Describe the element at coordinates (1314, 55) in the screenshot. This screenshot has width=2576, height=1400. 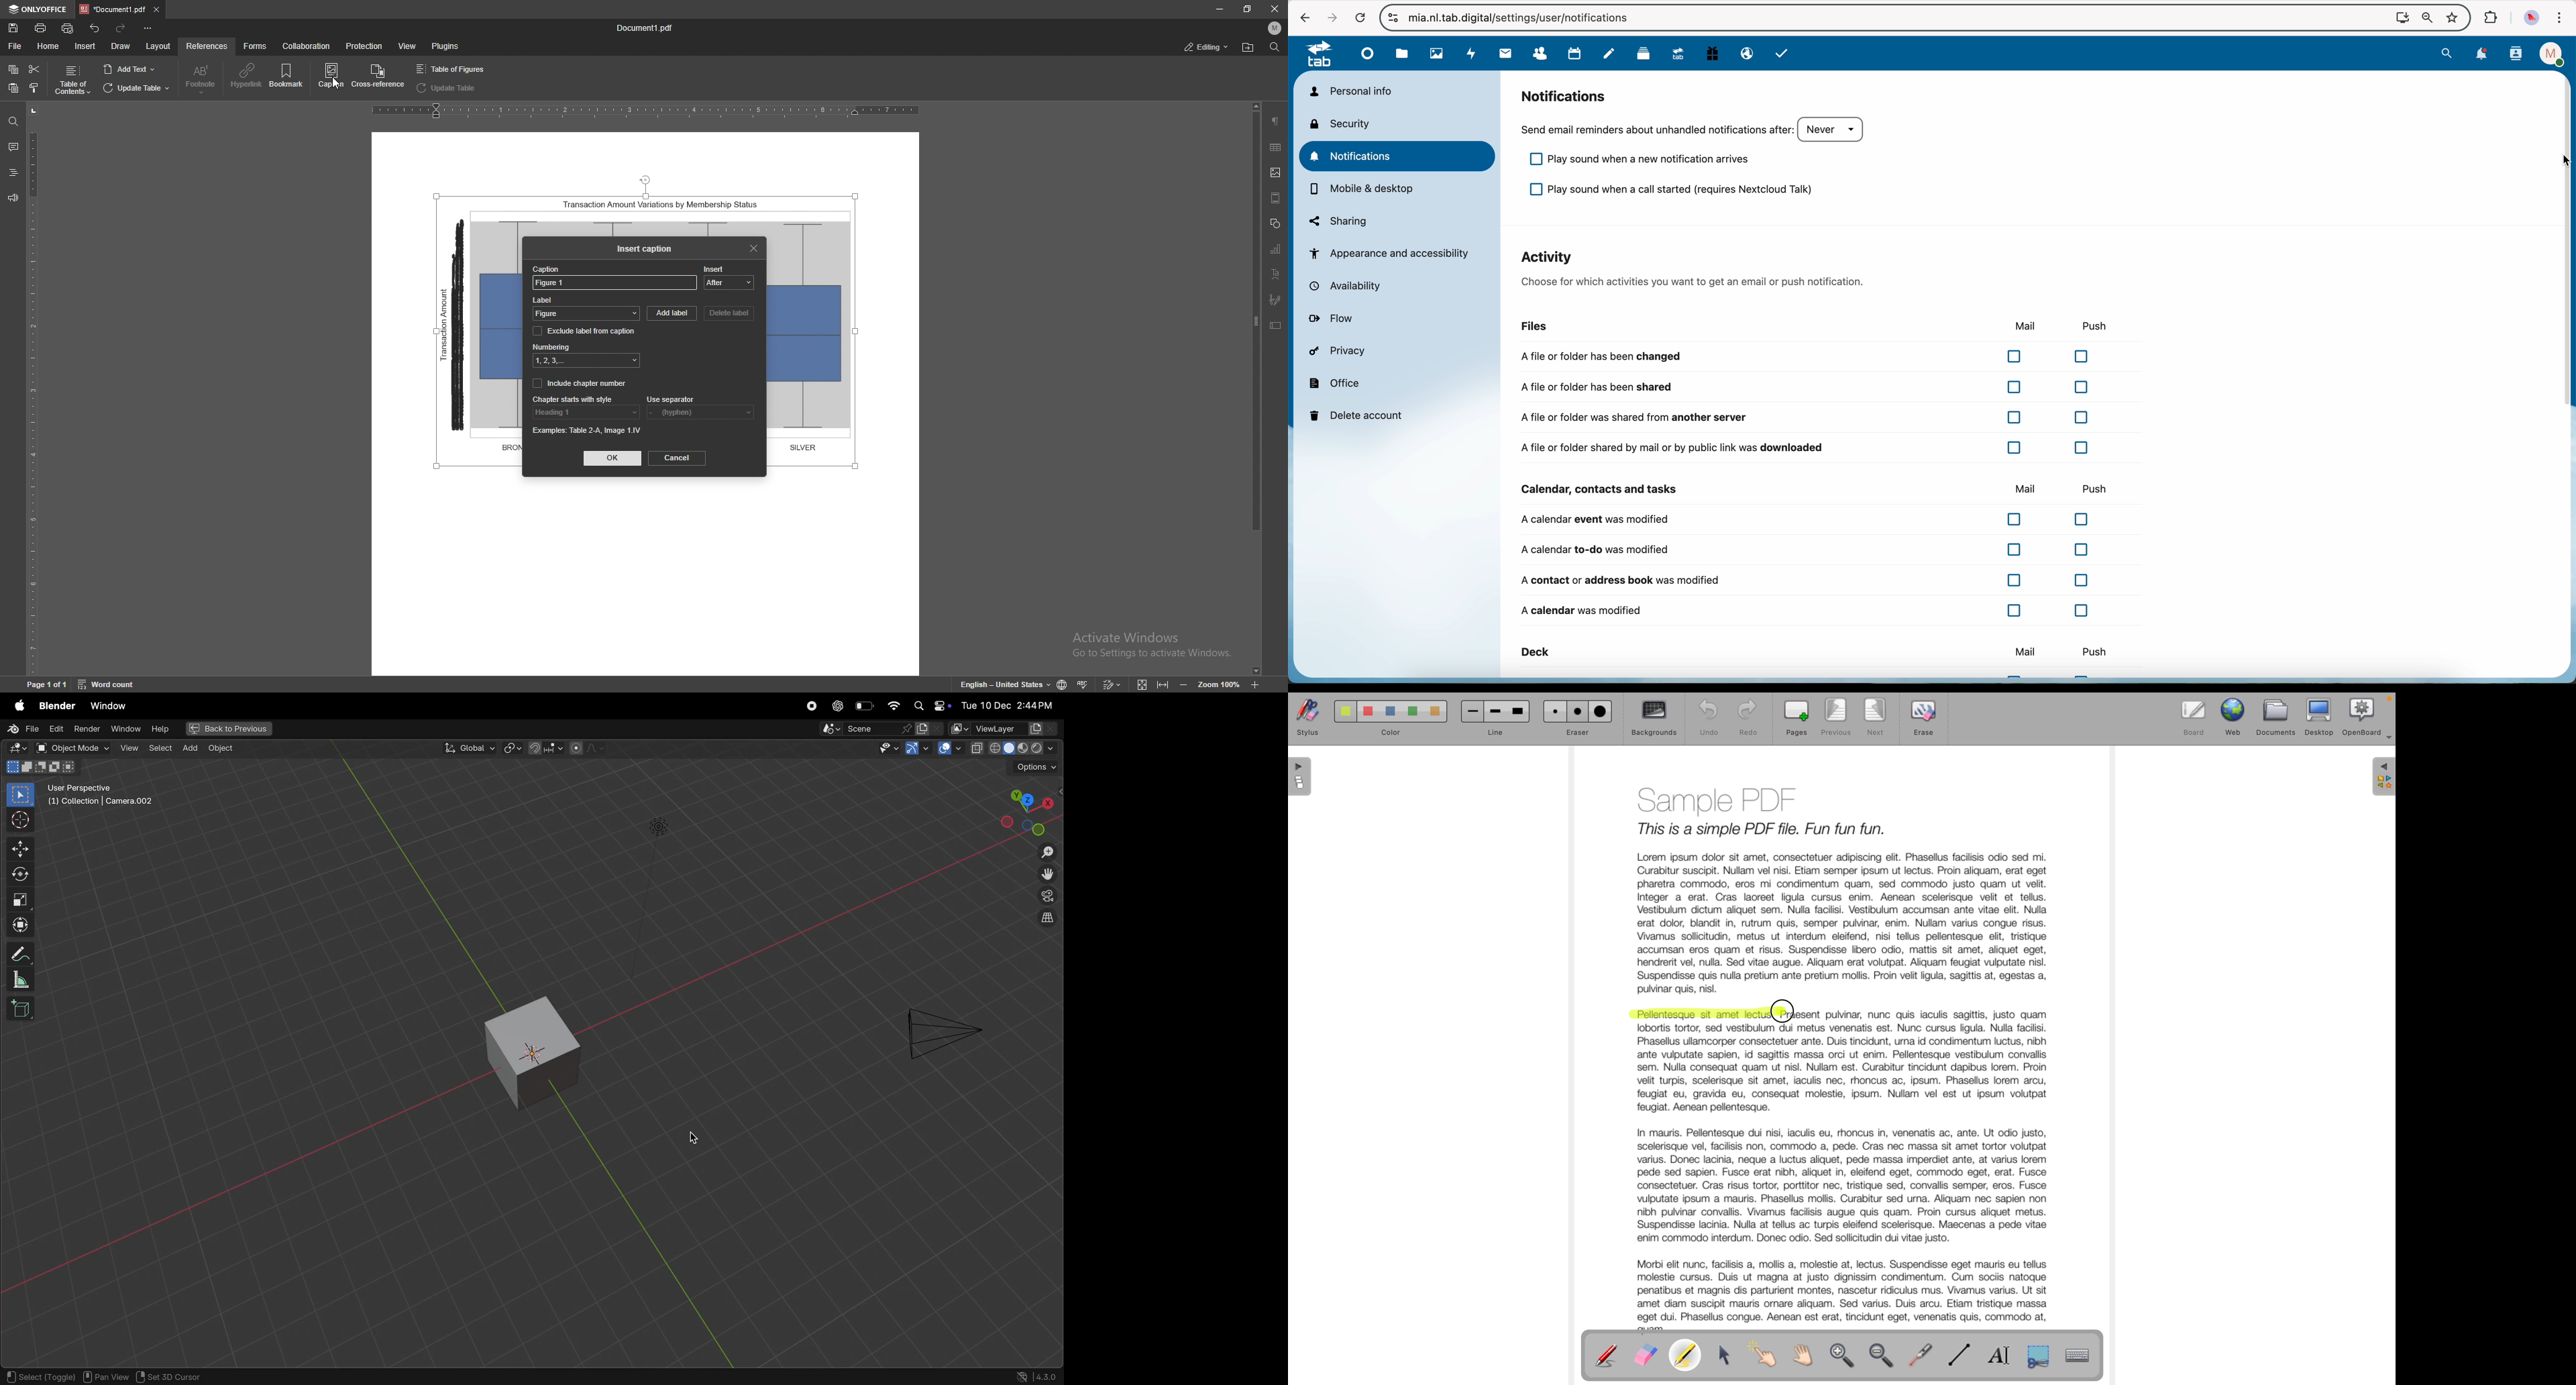
I see `tab logo` at that location.